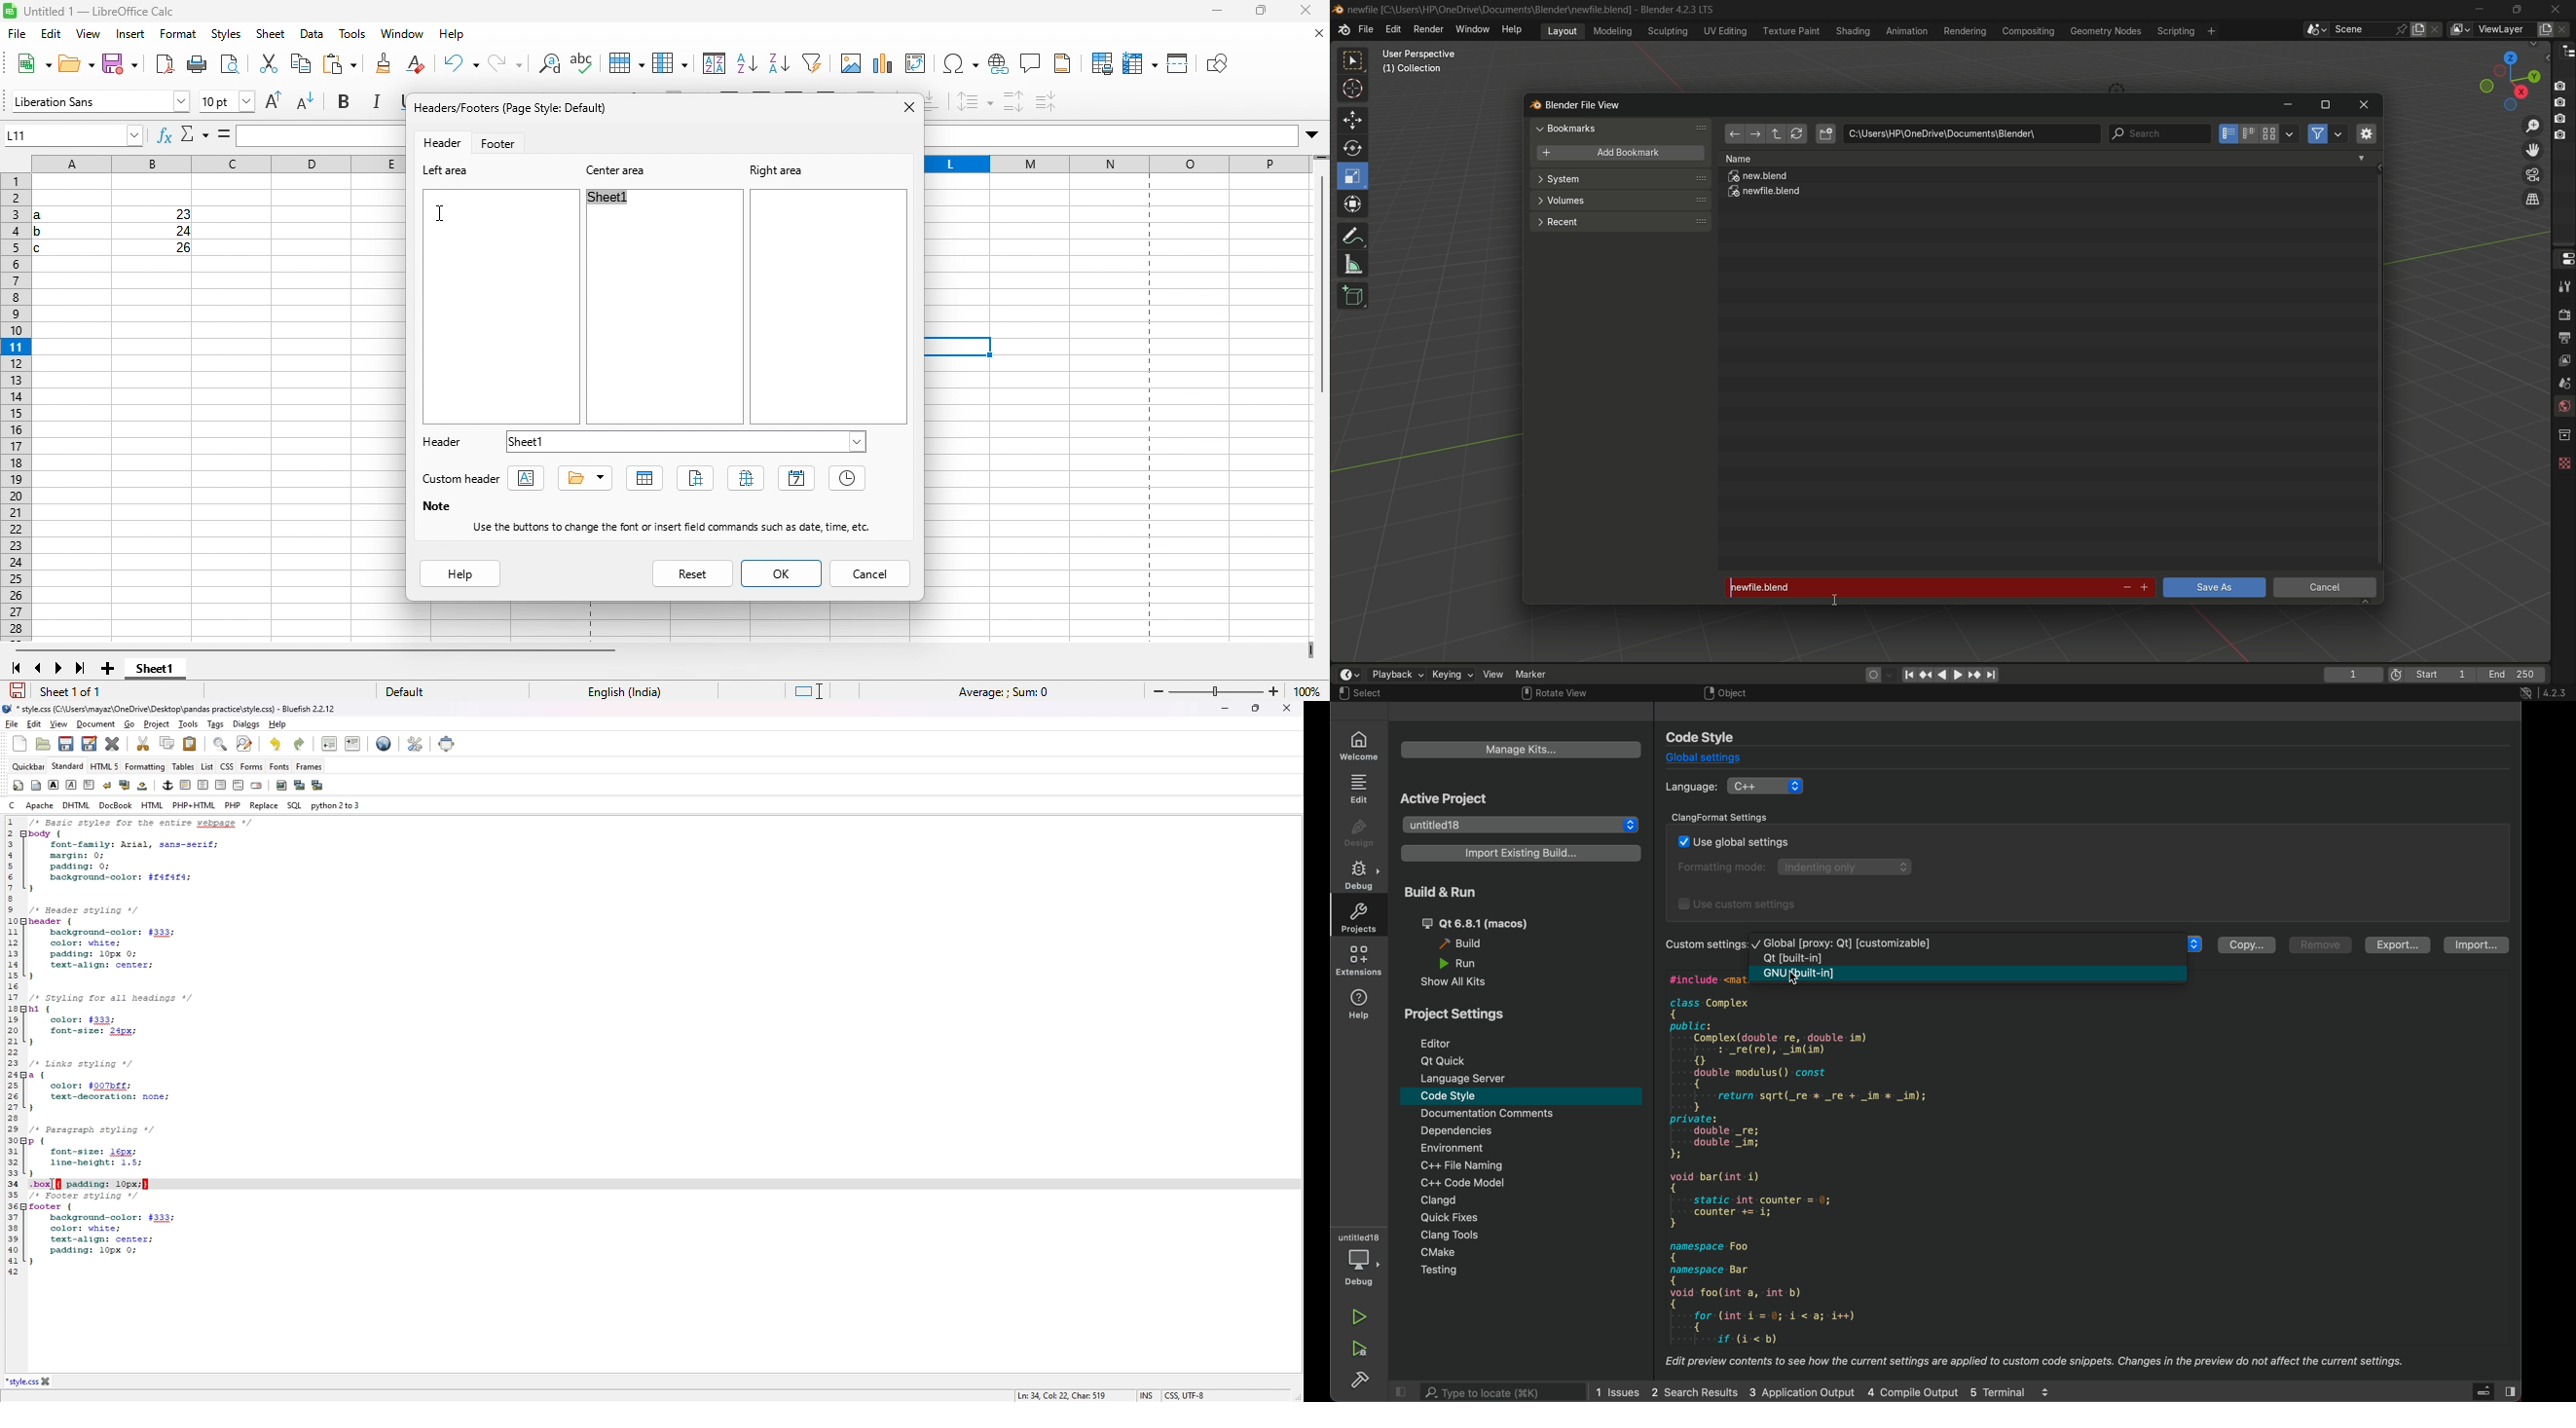  Describe the element at coordinates (64, 688) in the screenshot. I see `sheet 1 of 1` at that location.